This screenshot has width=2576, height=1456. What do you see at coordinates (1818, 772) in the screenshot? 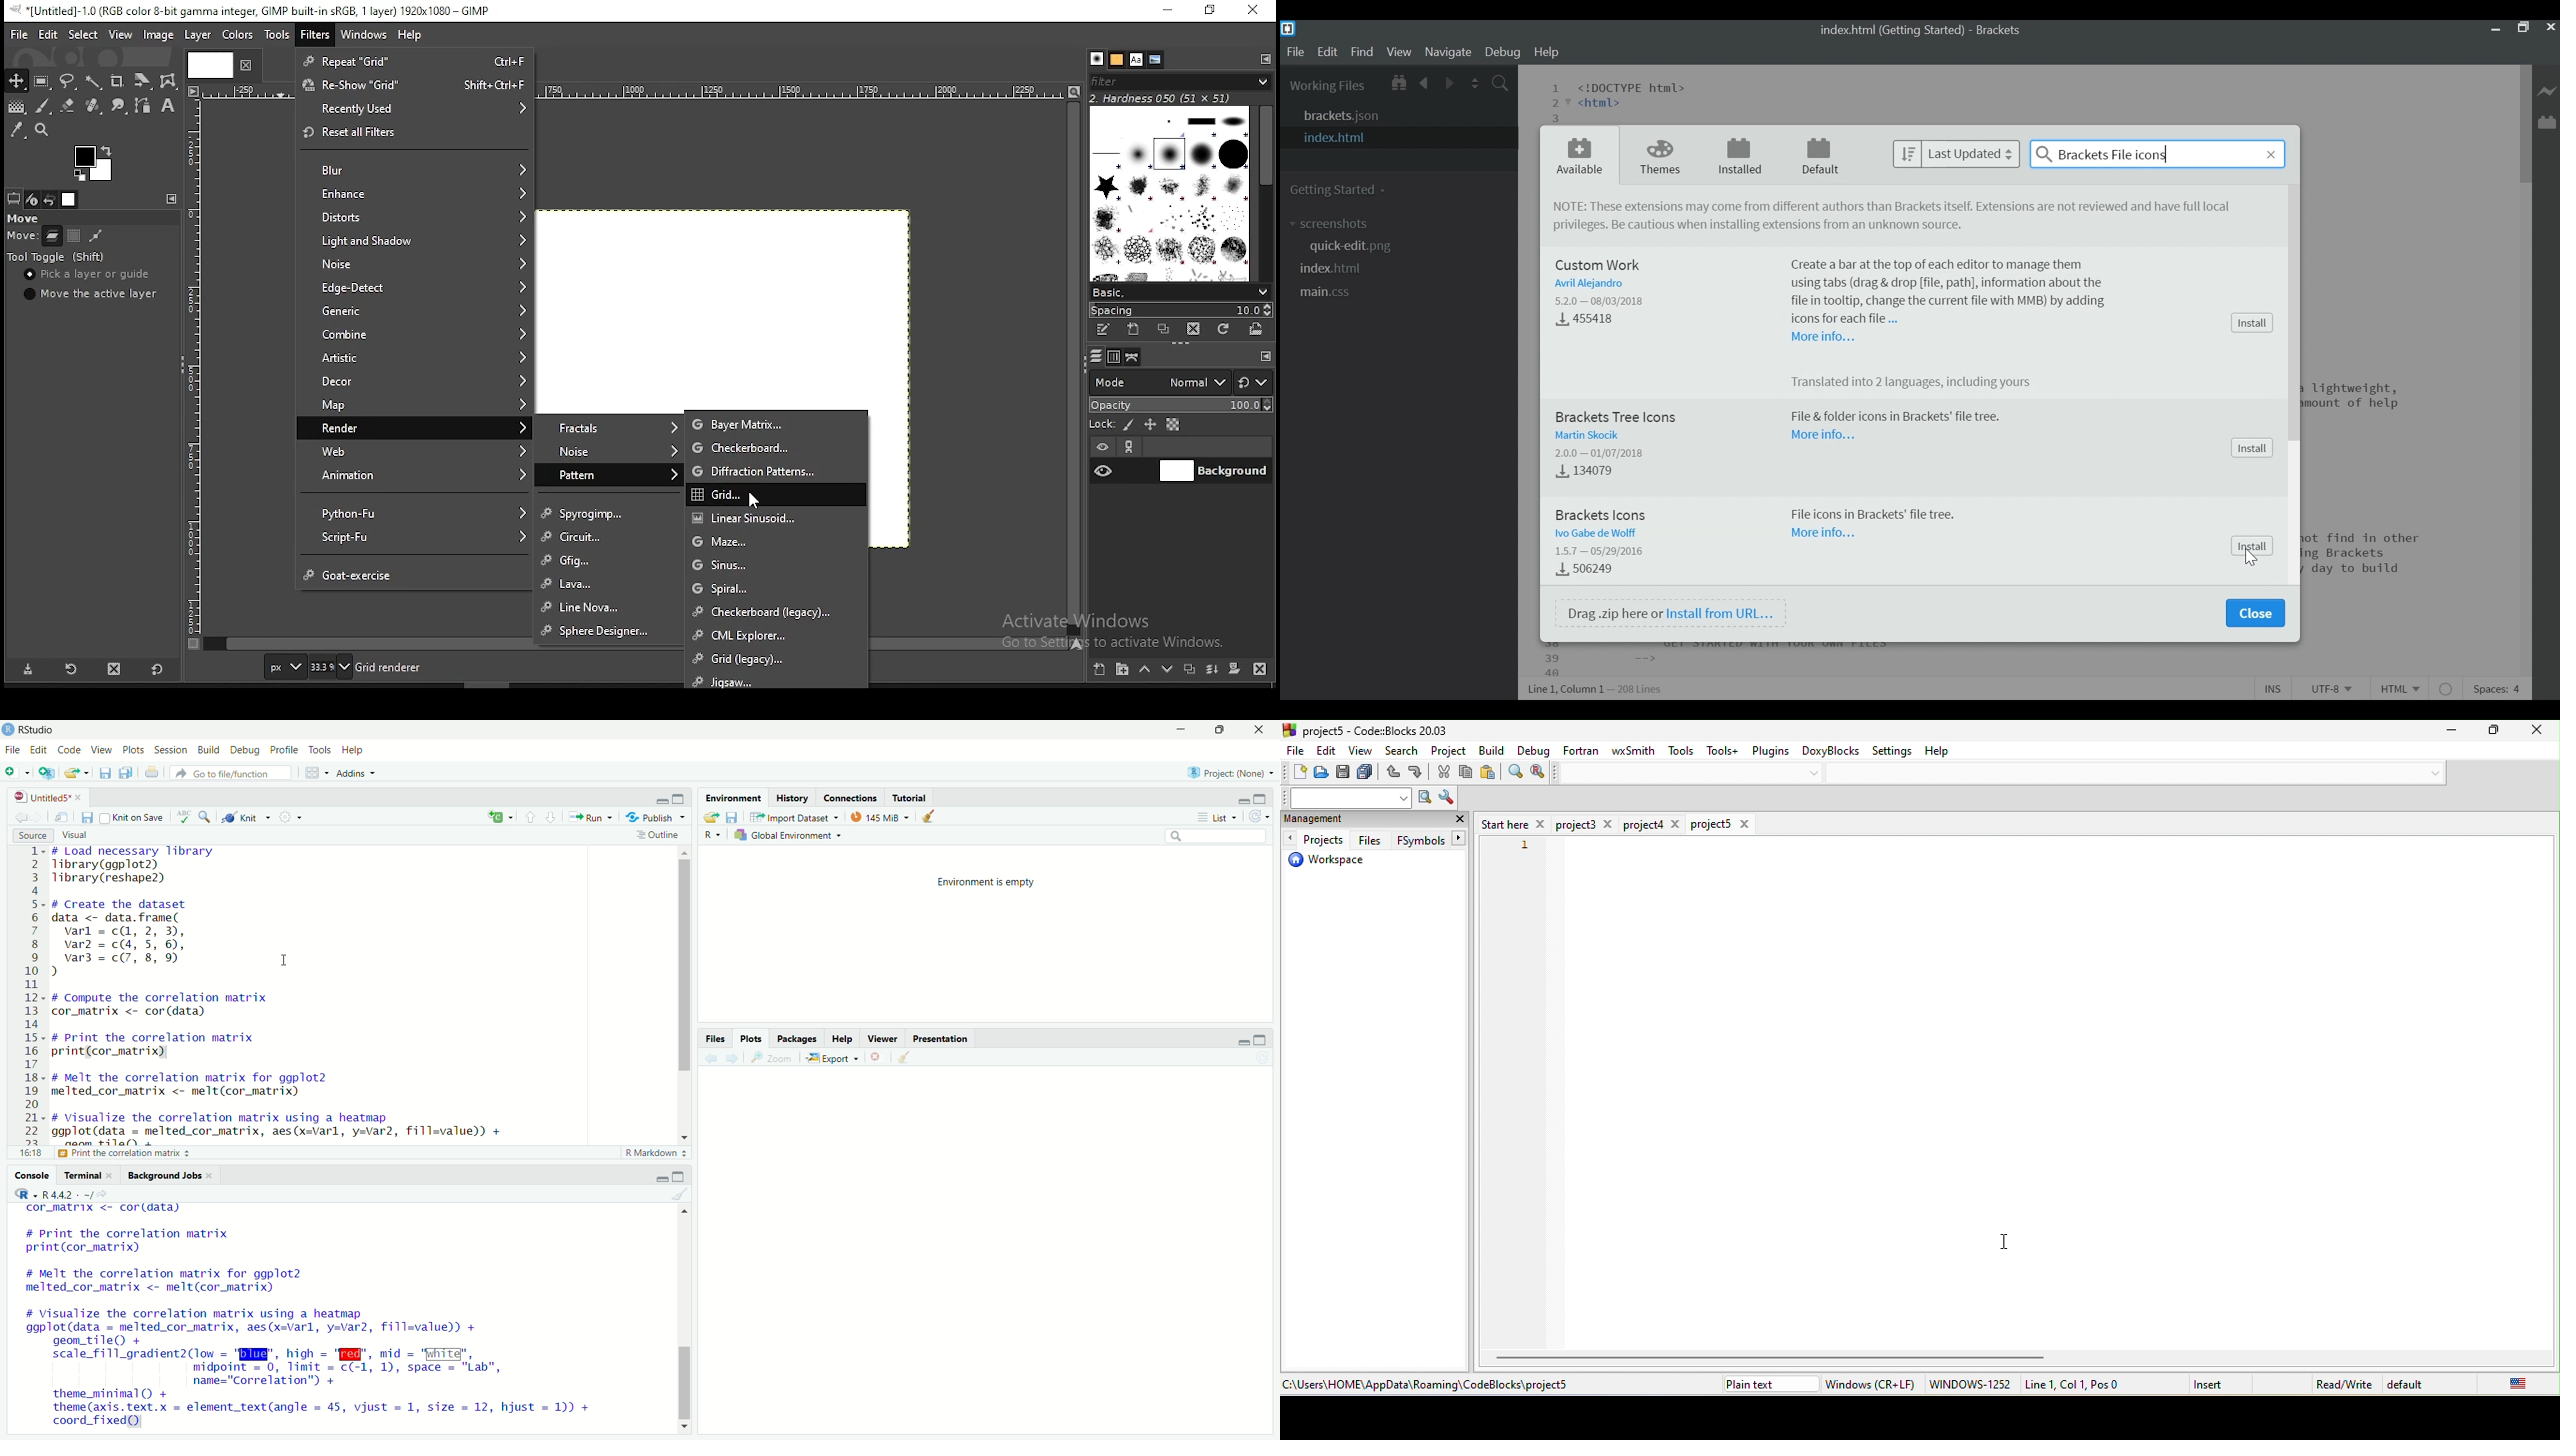
I see `down` at bounding box center [1818, 772].